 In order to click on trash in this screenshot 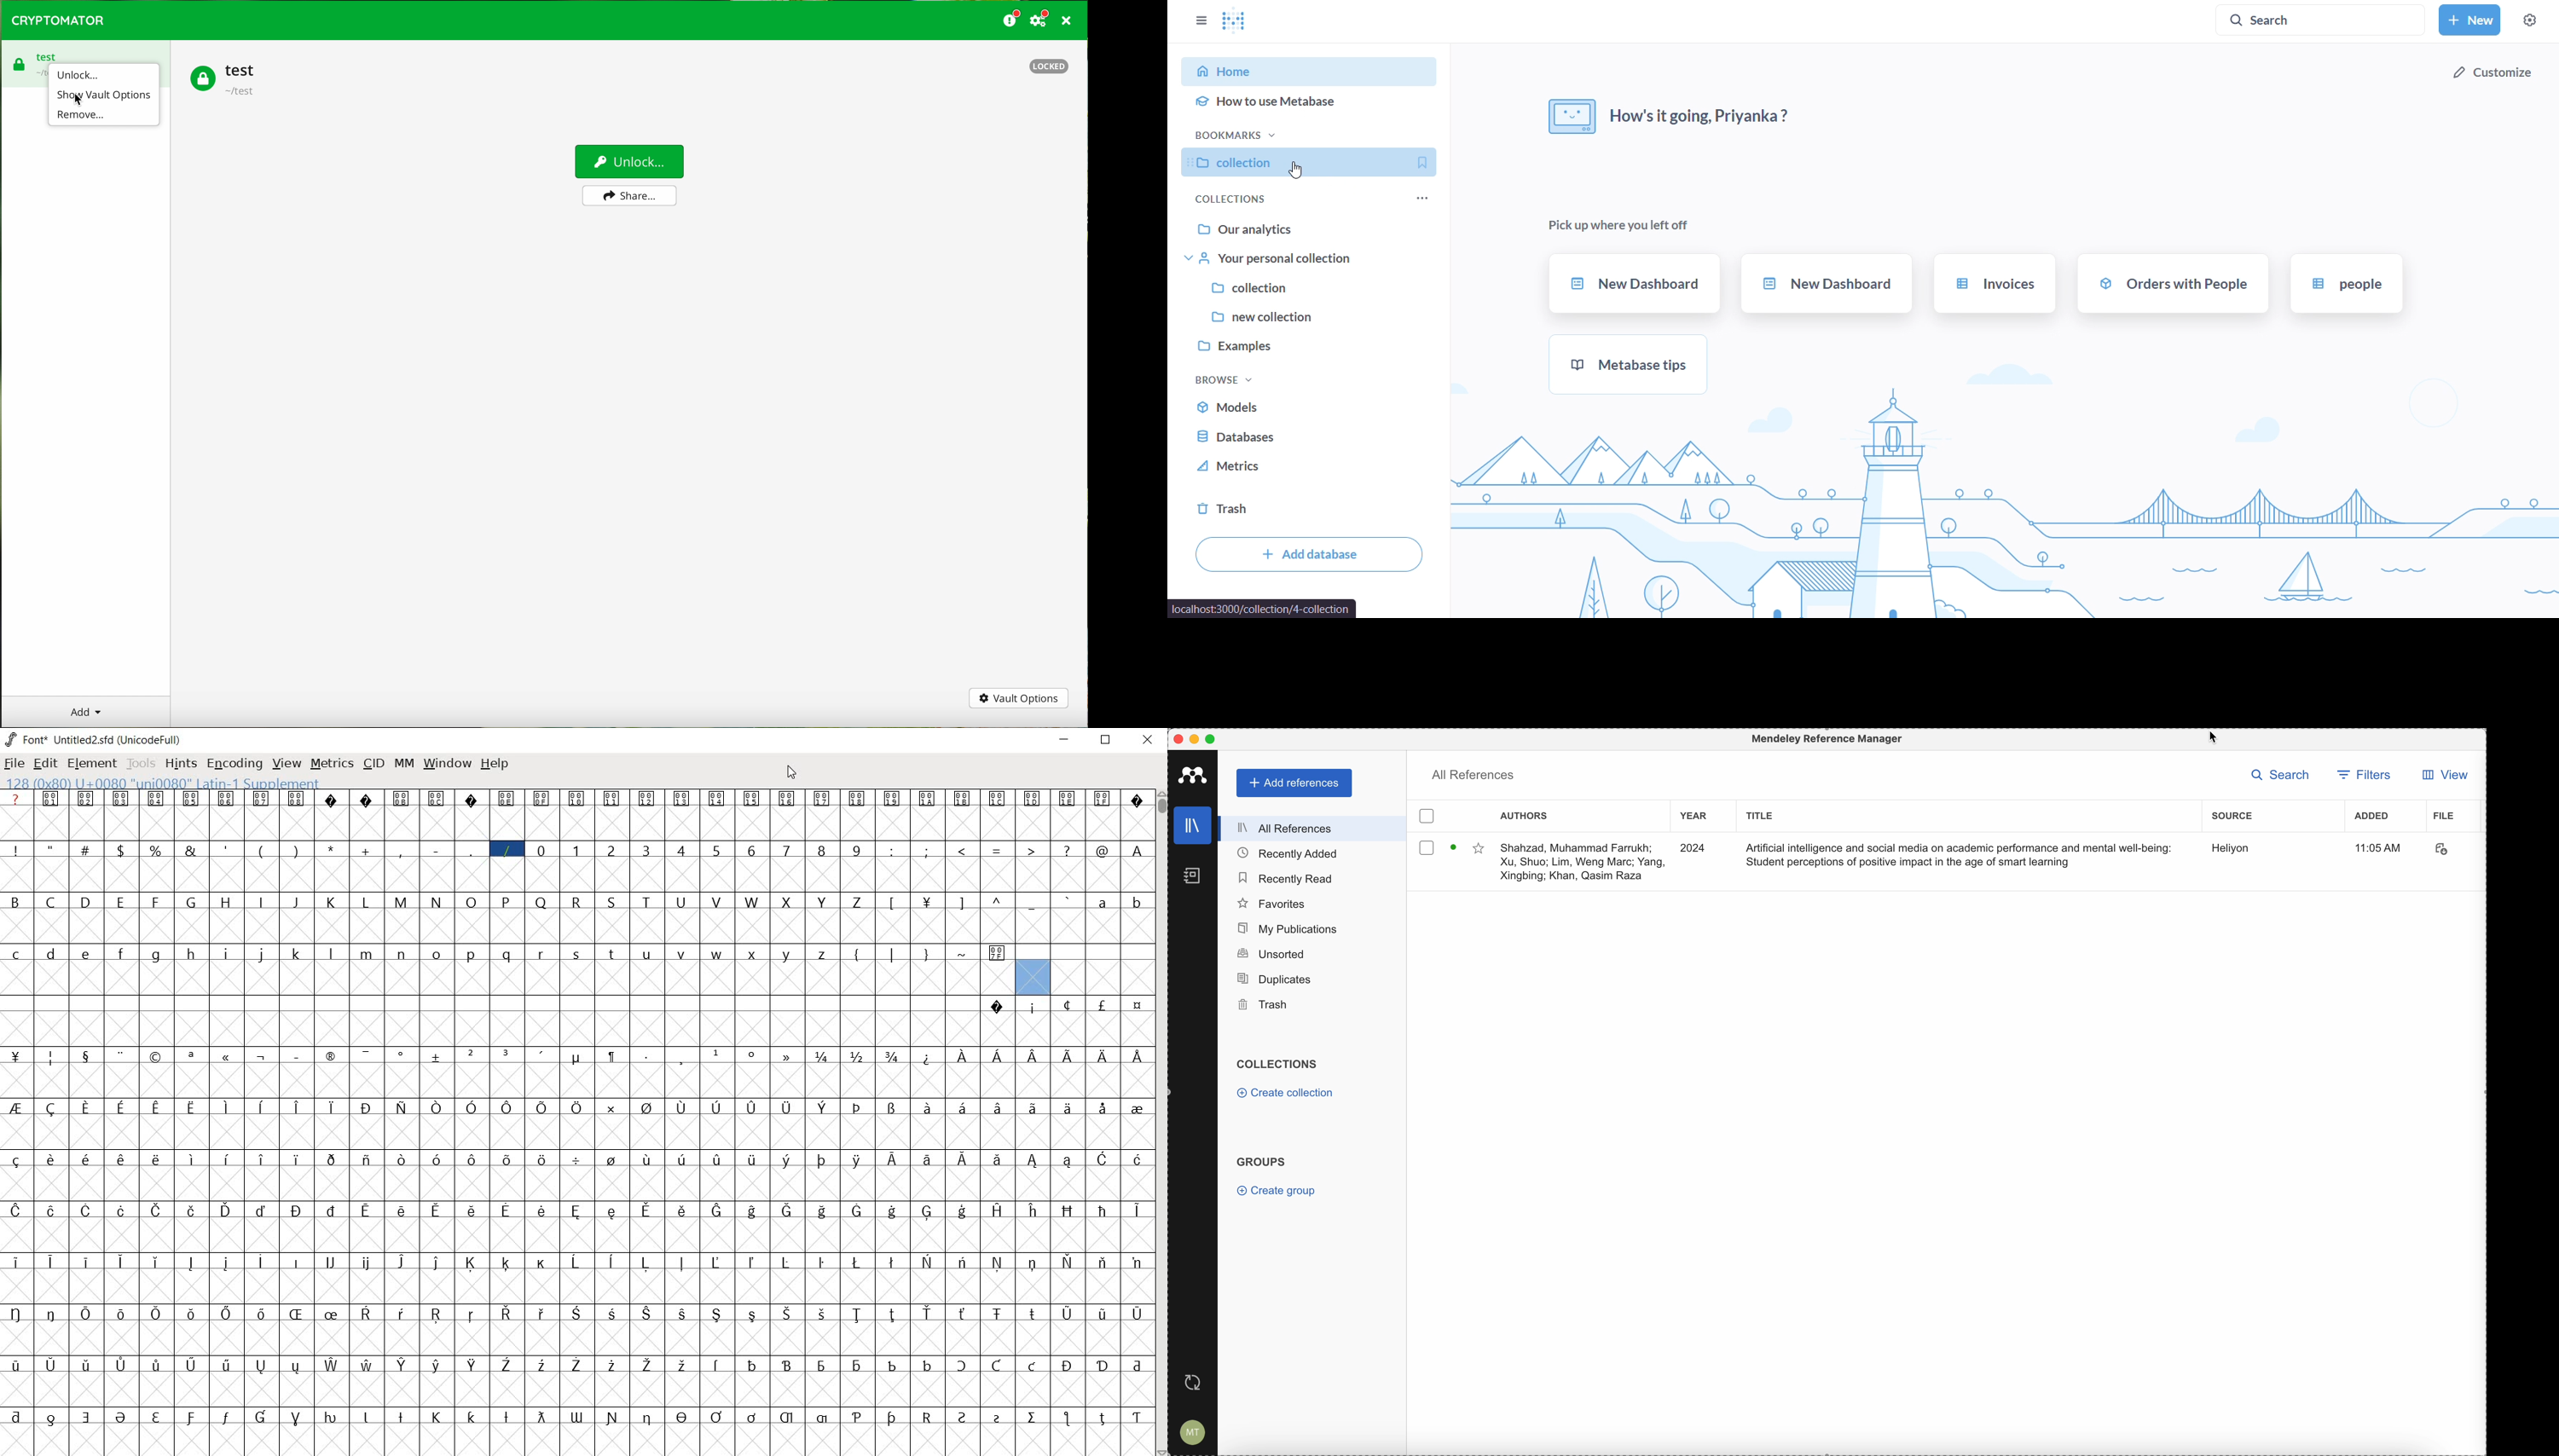, I will do `click(1262, 1005)`.